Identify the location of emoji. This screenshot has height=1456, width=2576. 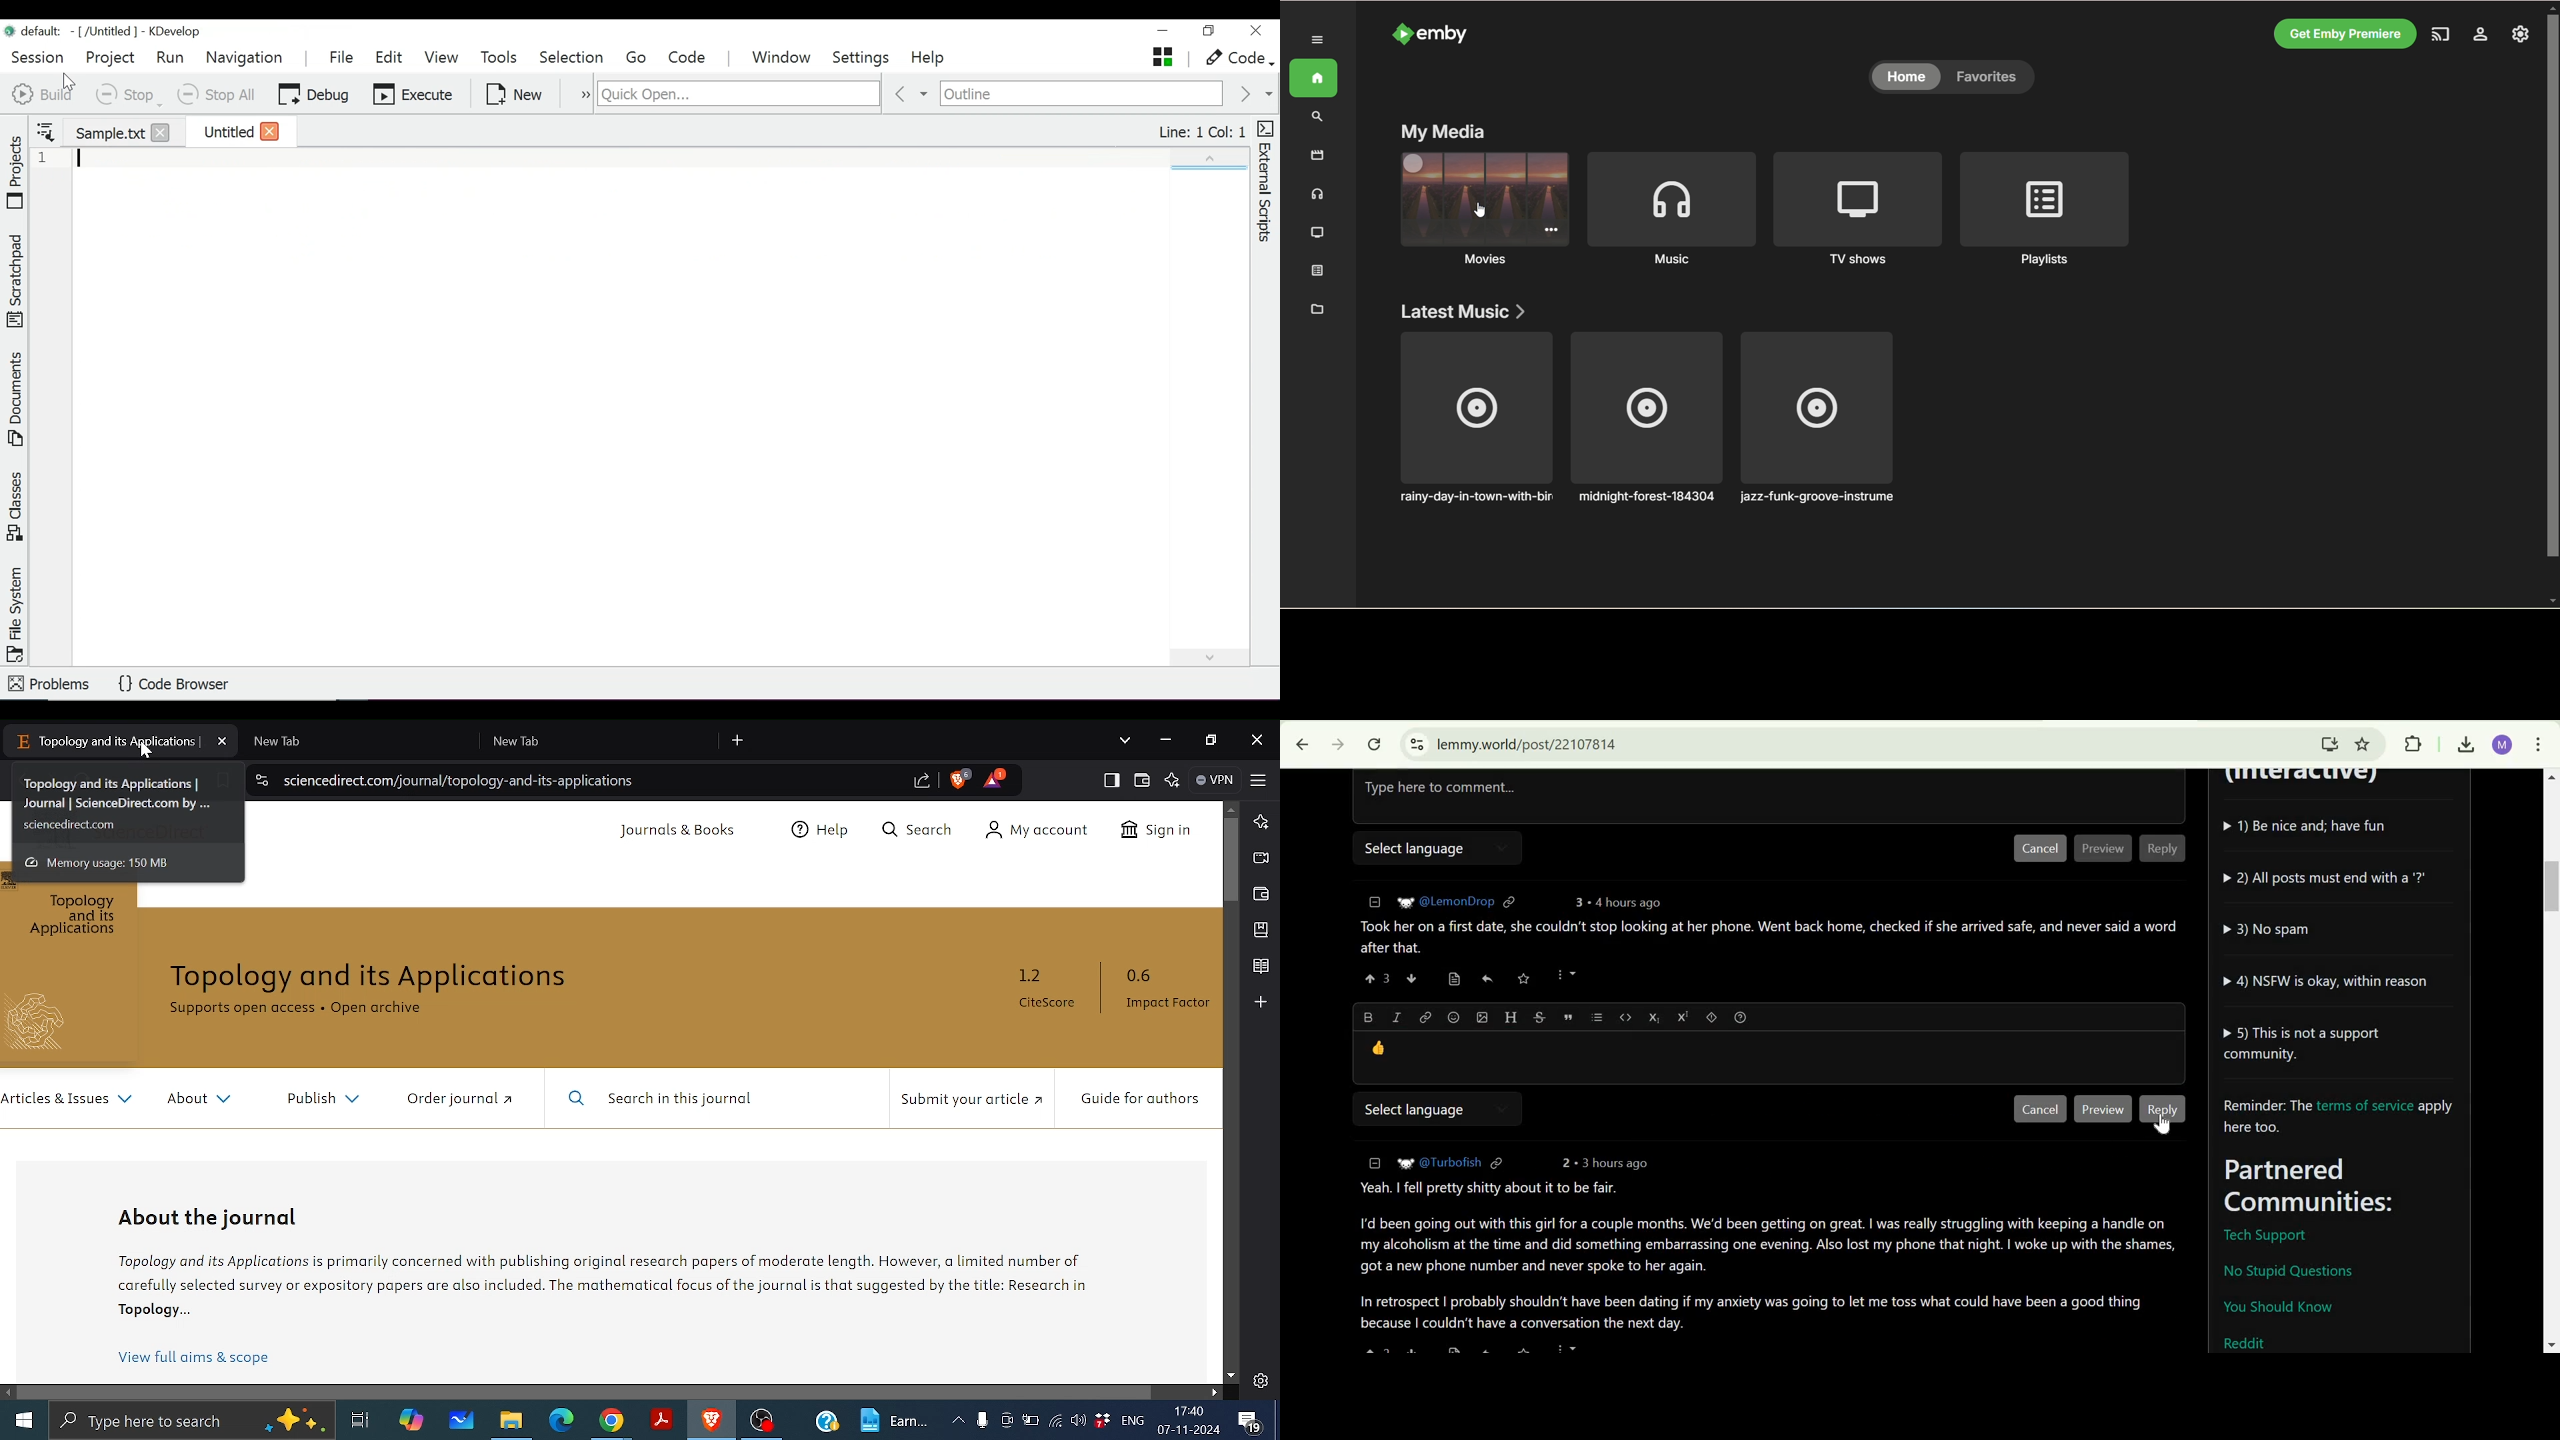
(1379, 1049).